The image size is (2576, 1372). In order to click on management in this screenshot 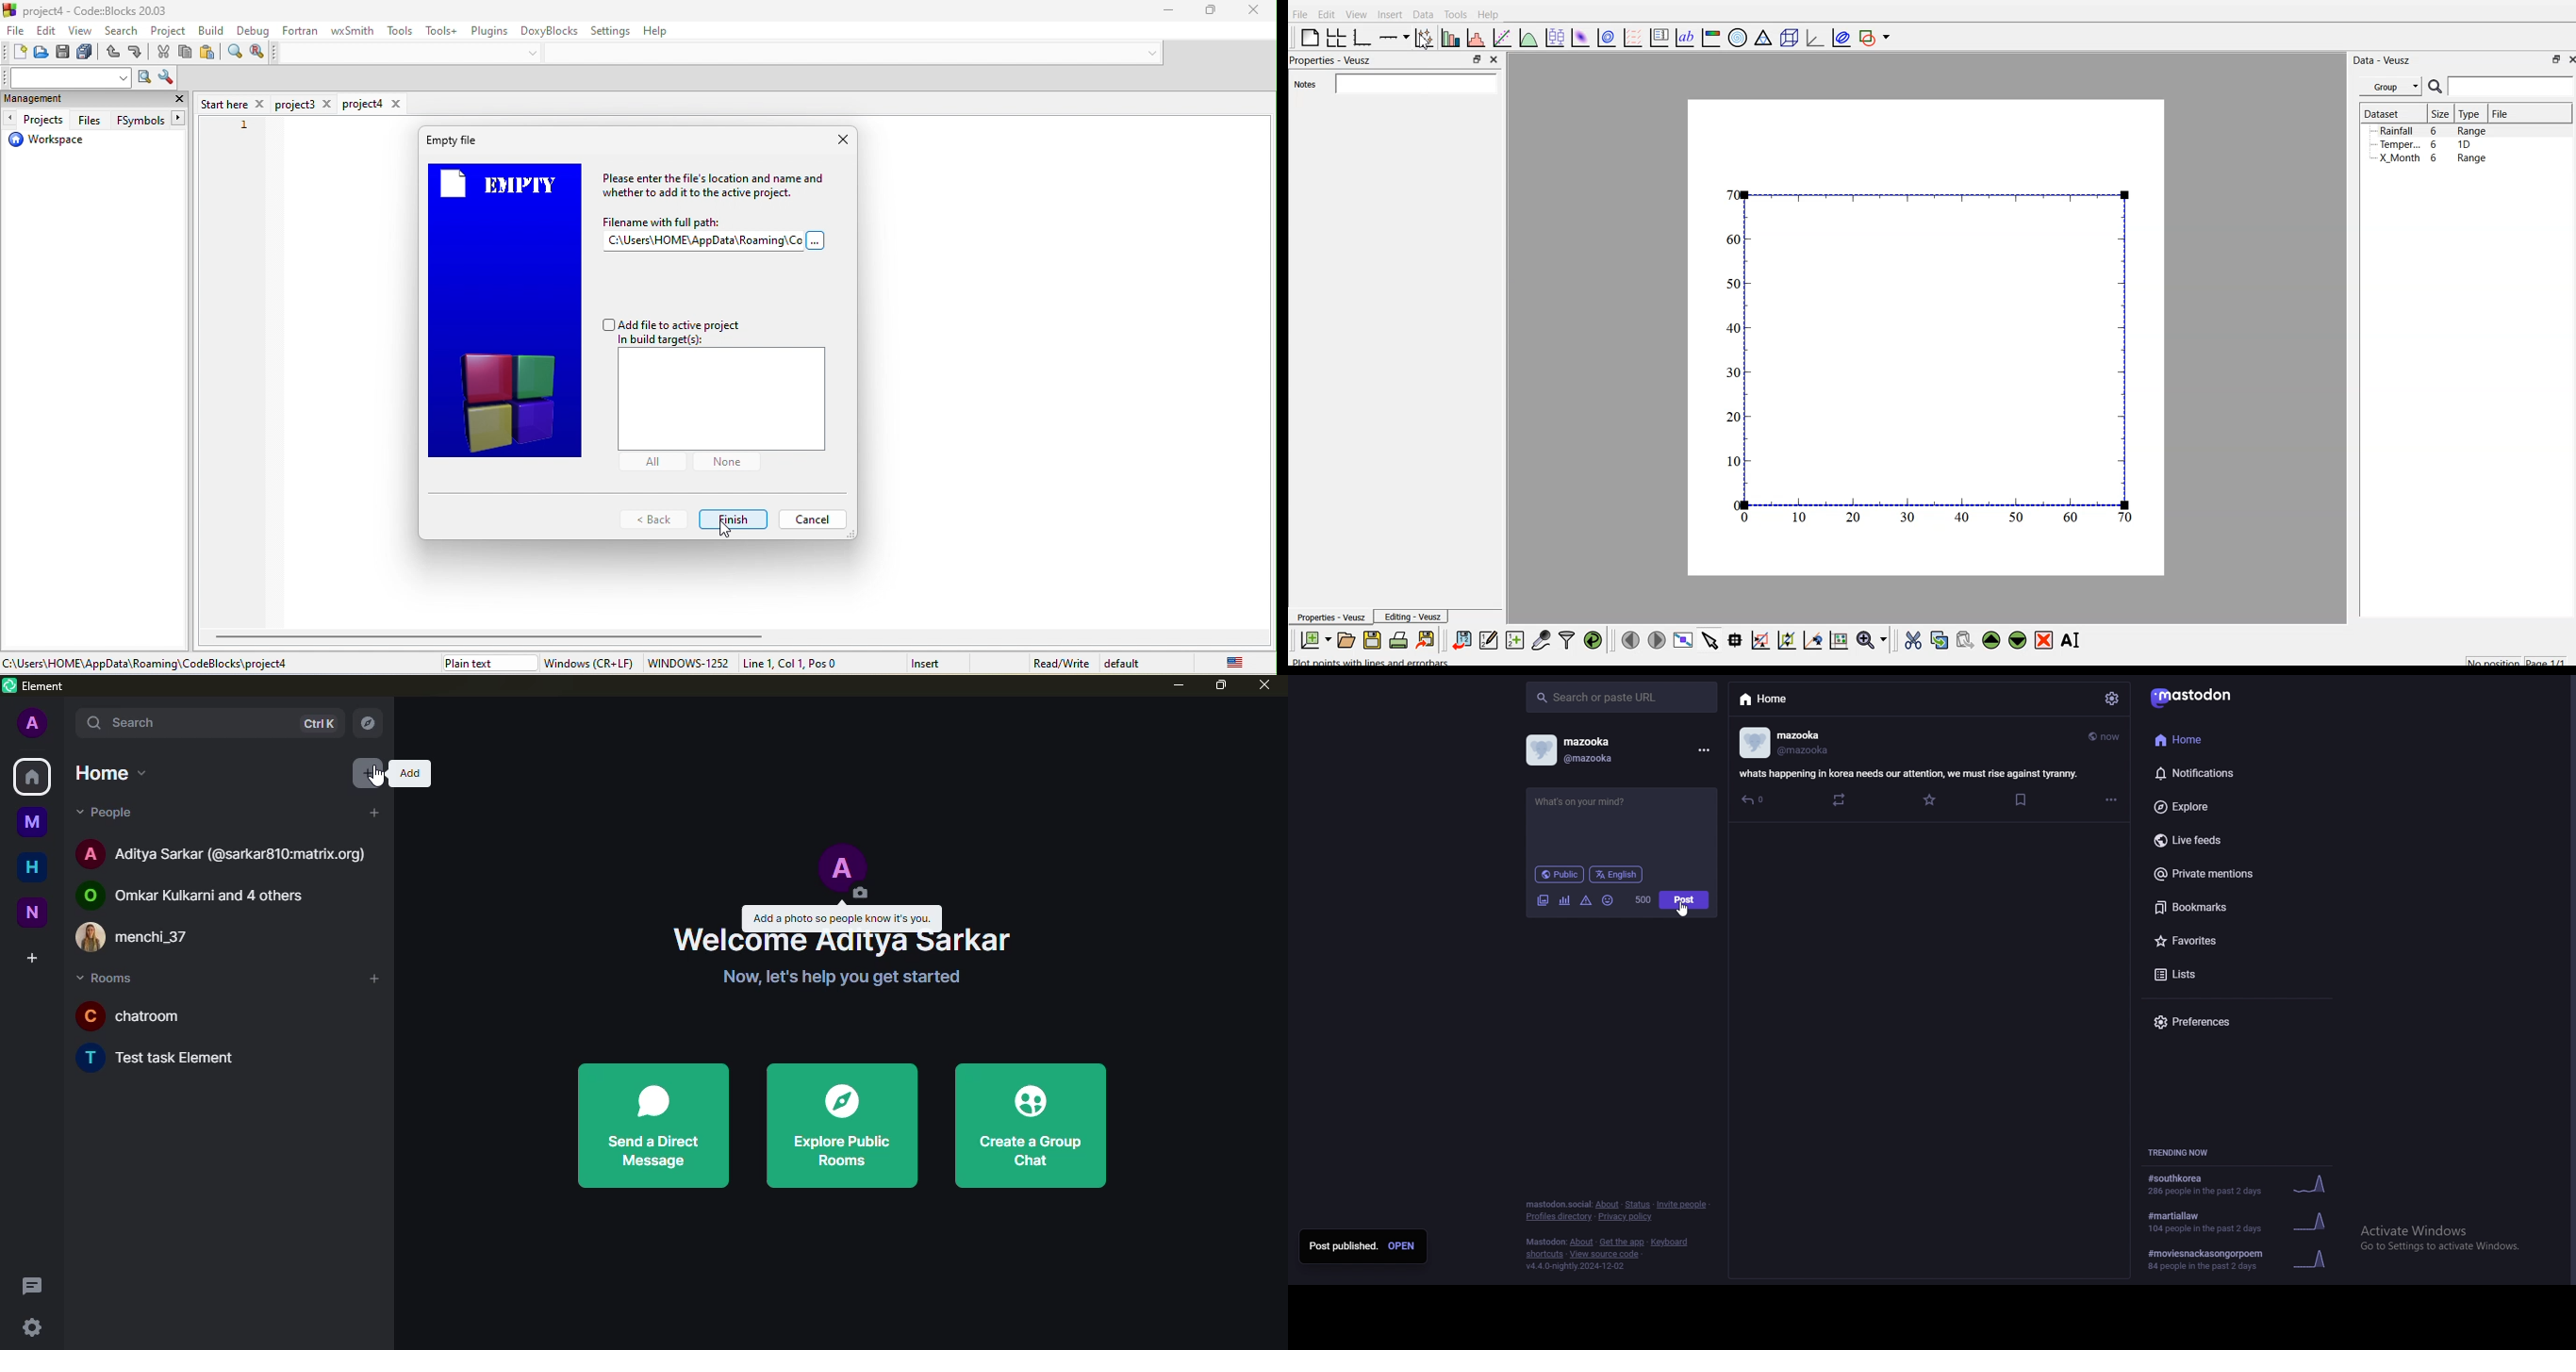, I will do `click(57, 100)`.